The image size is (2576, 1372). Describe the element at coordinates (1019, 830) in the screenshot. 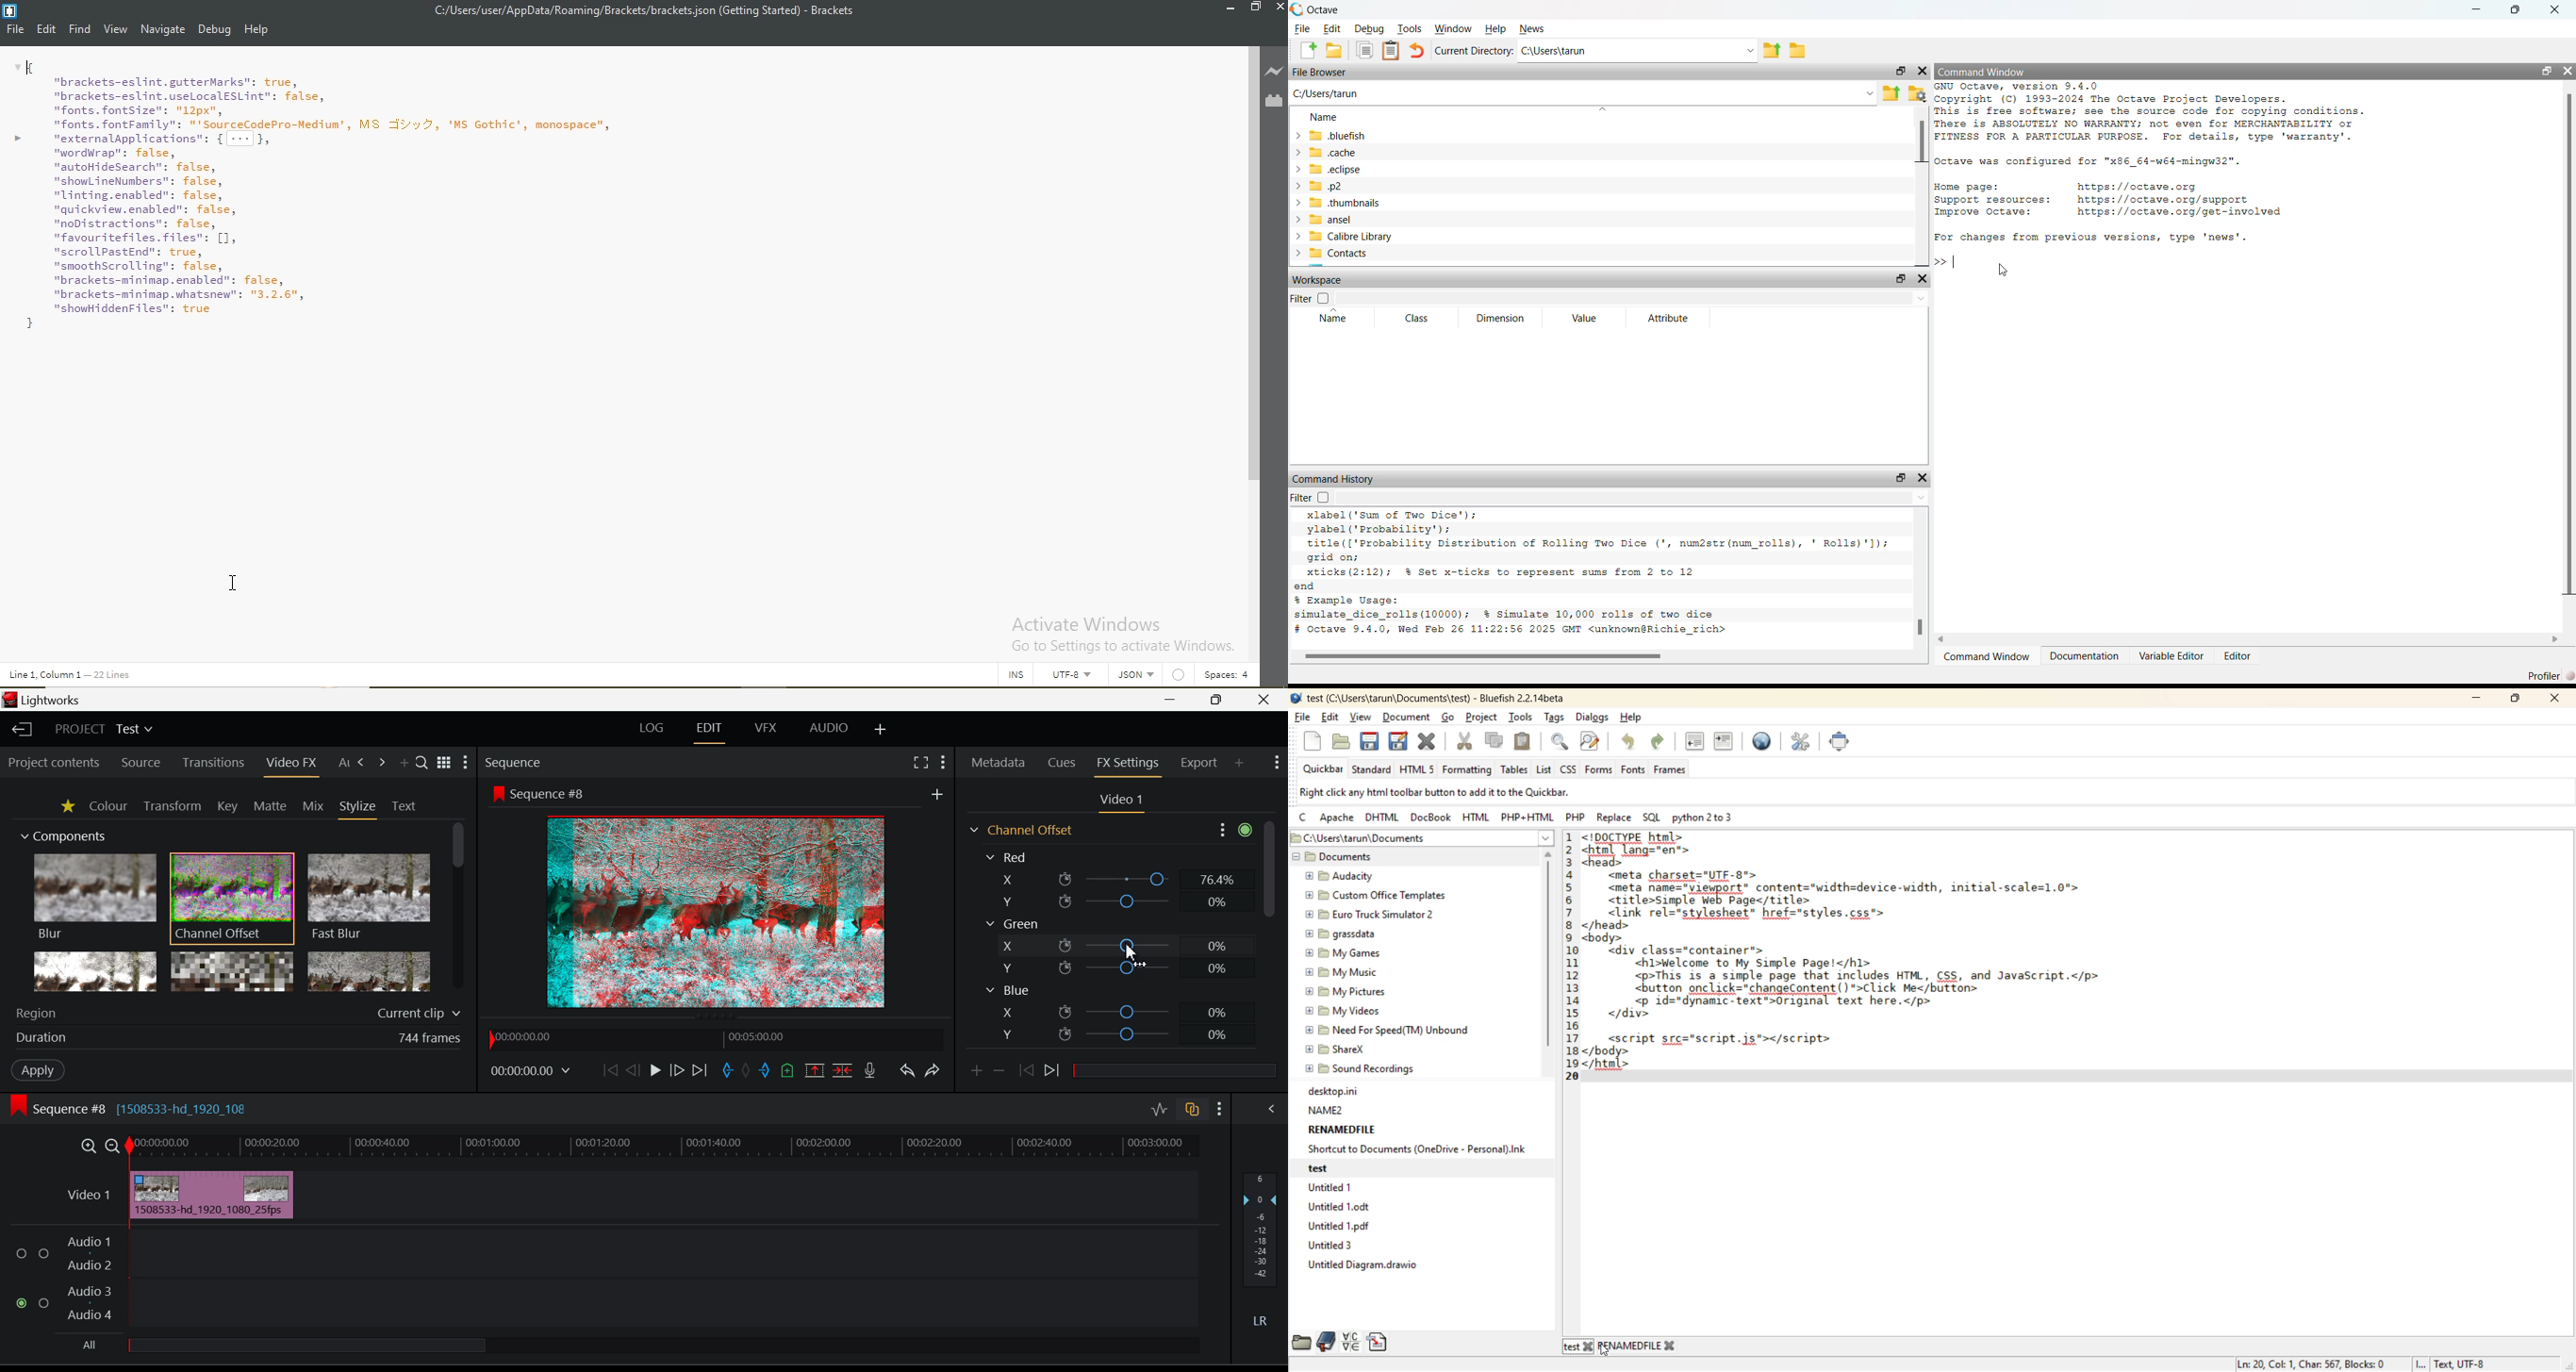

I see `Channel Offset` at that location.